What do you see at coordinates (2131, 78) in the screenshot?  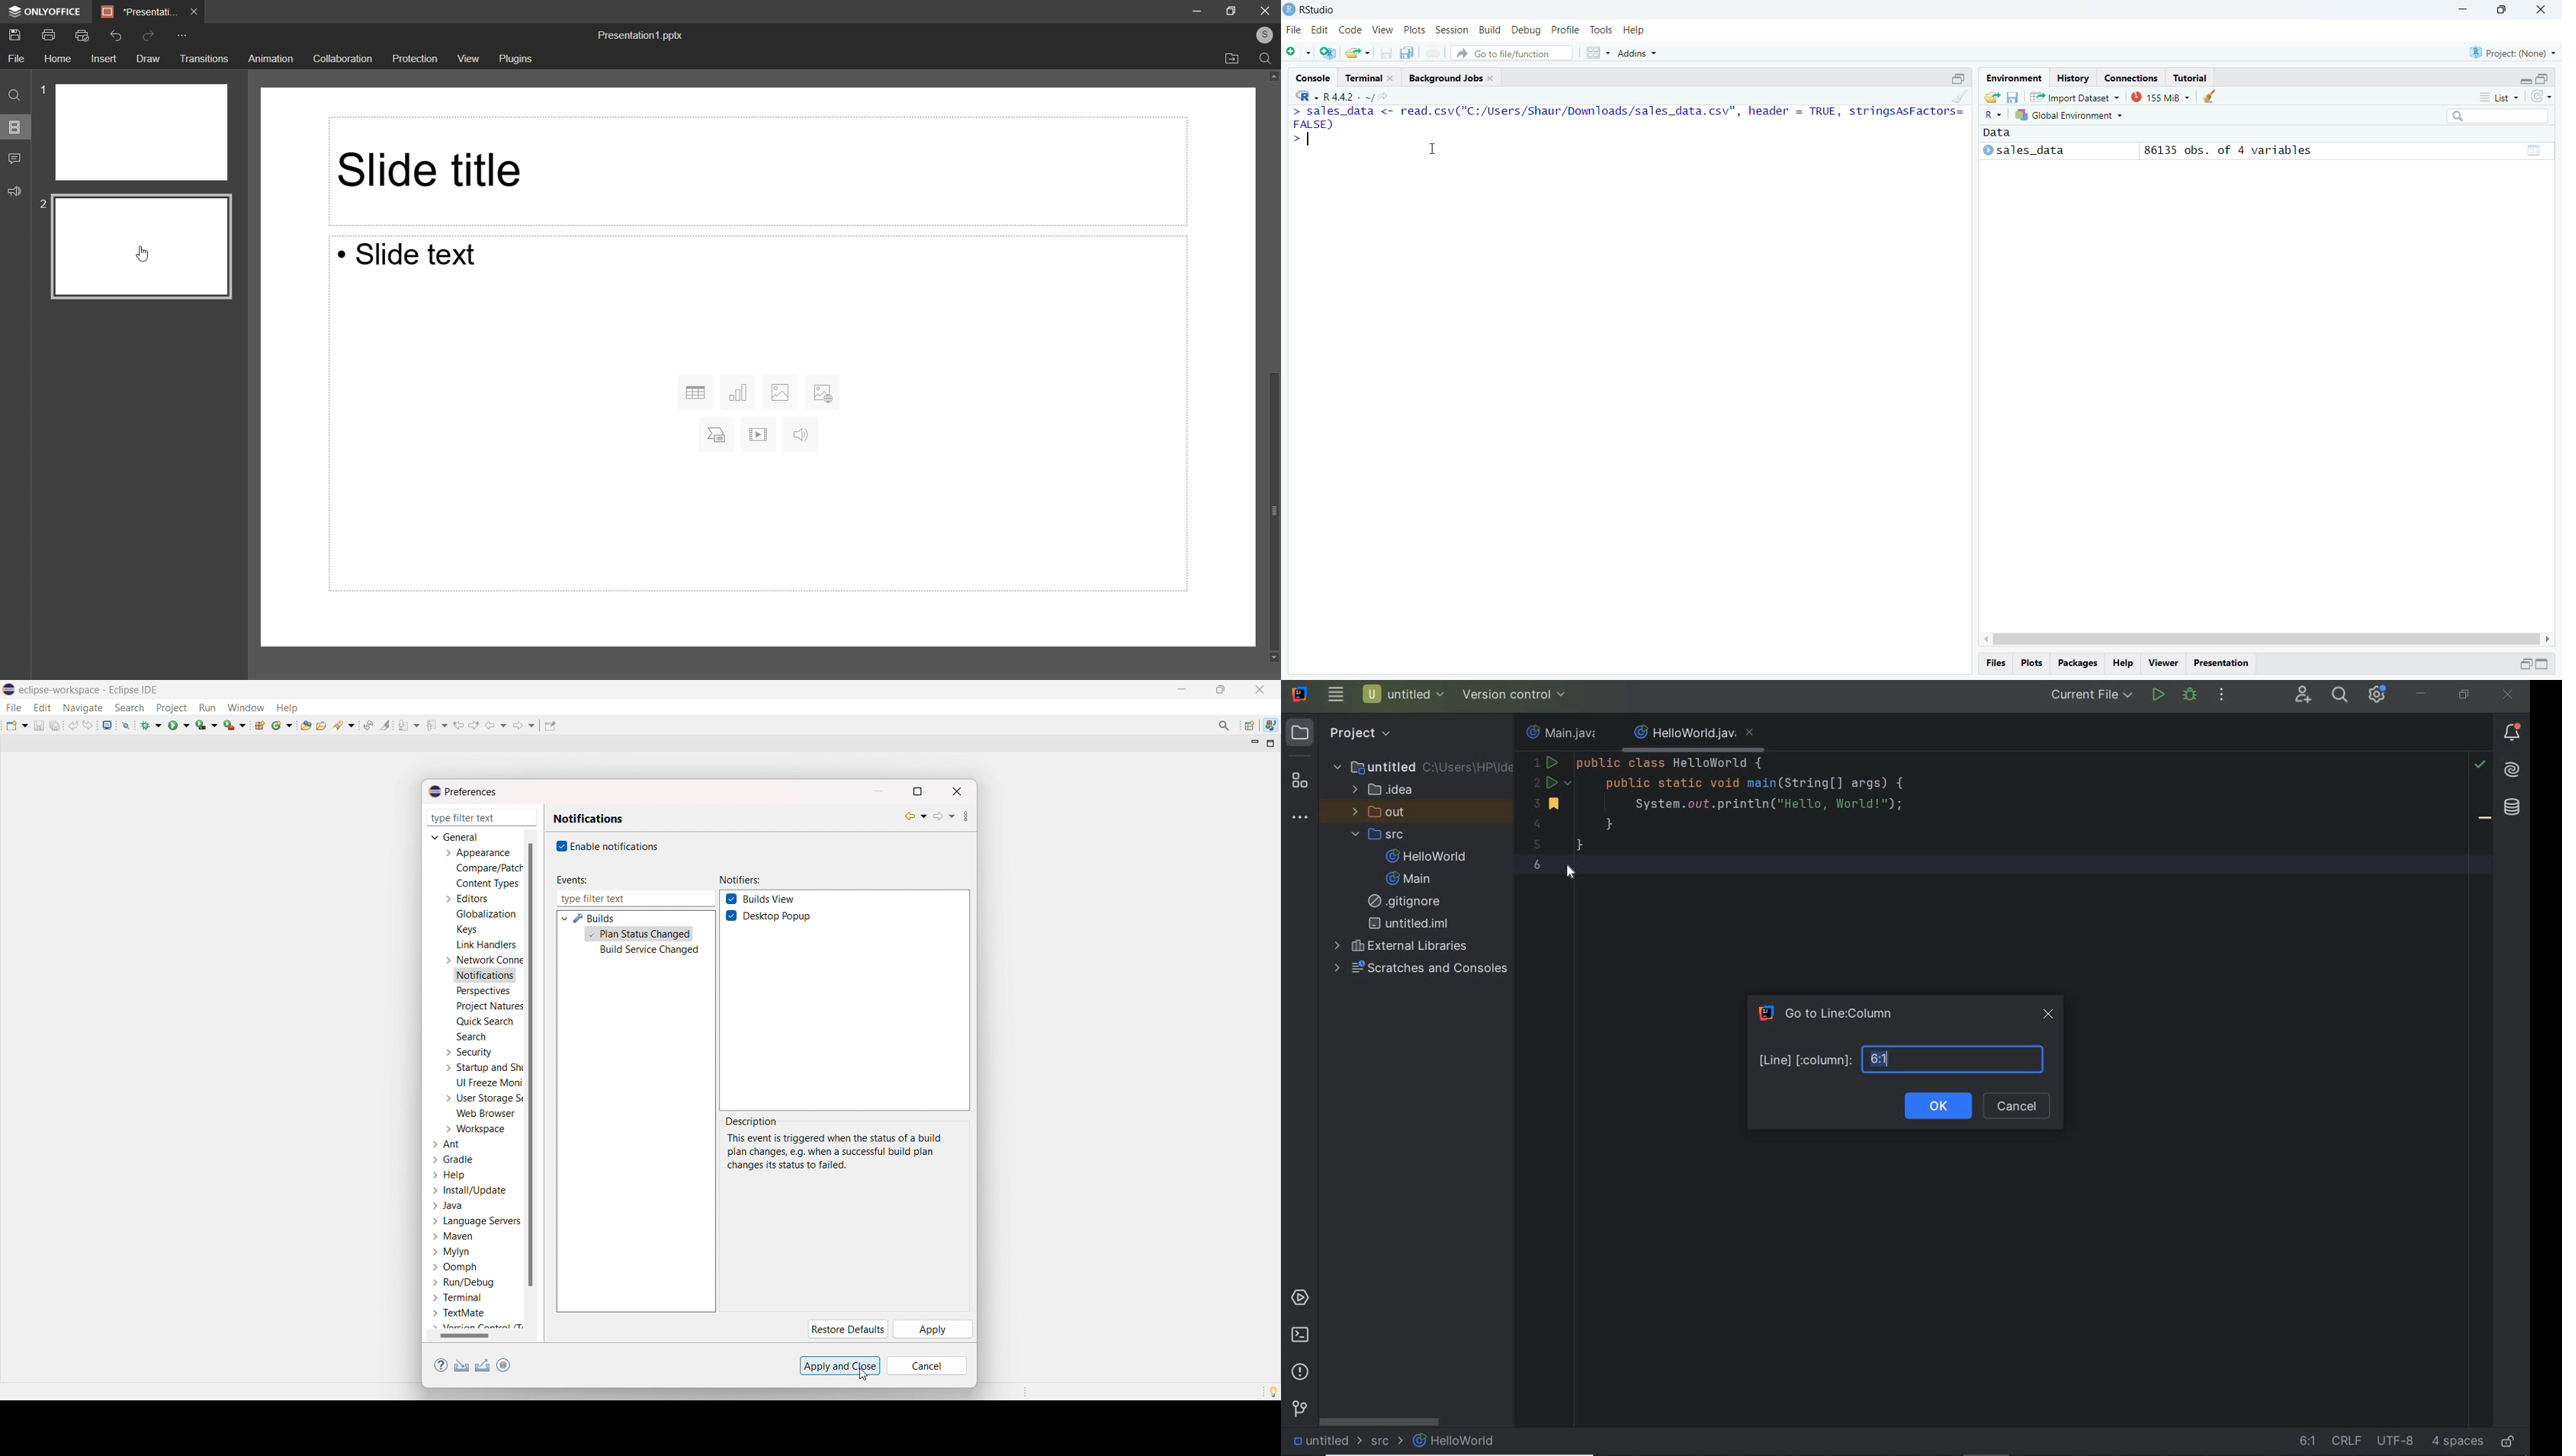 I see `Connections` at bounding box center [2131, 78].